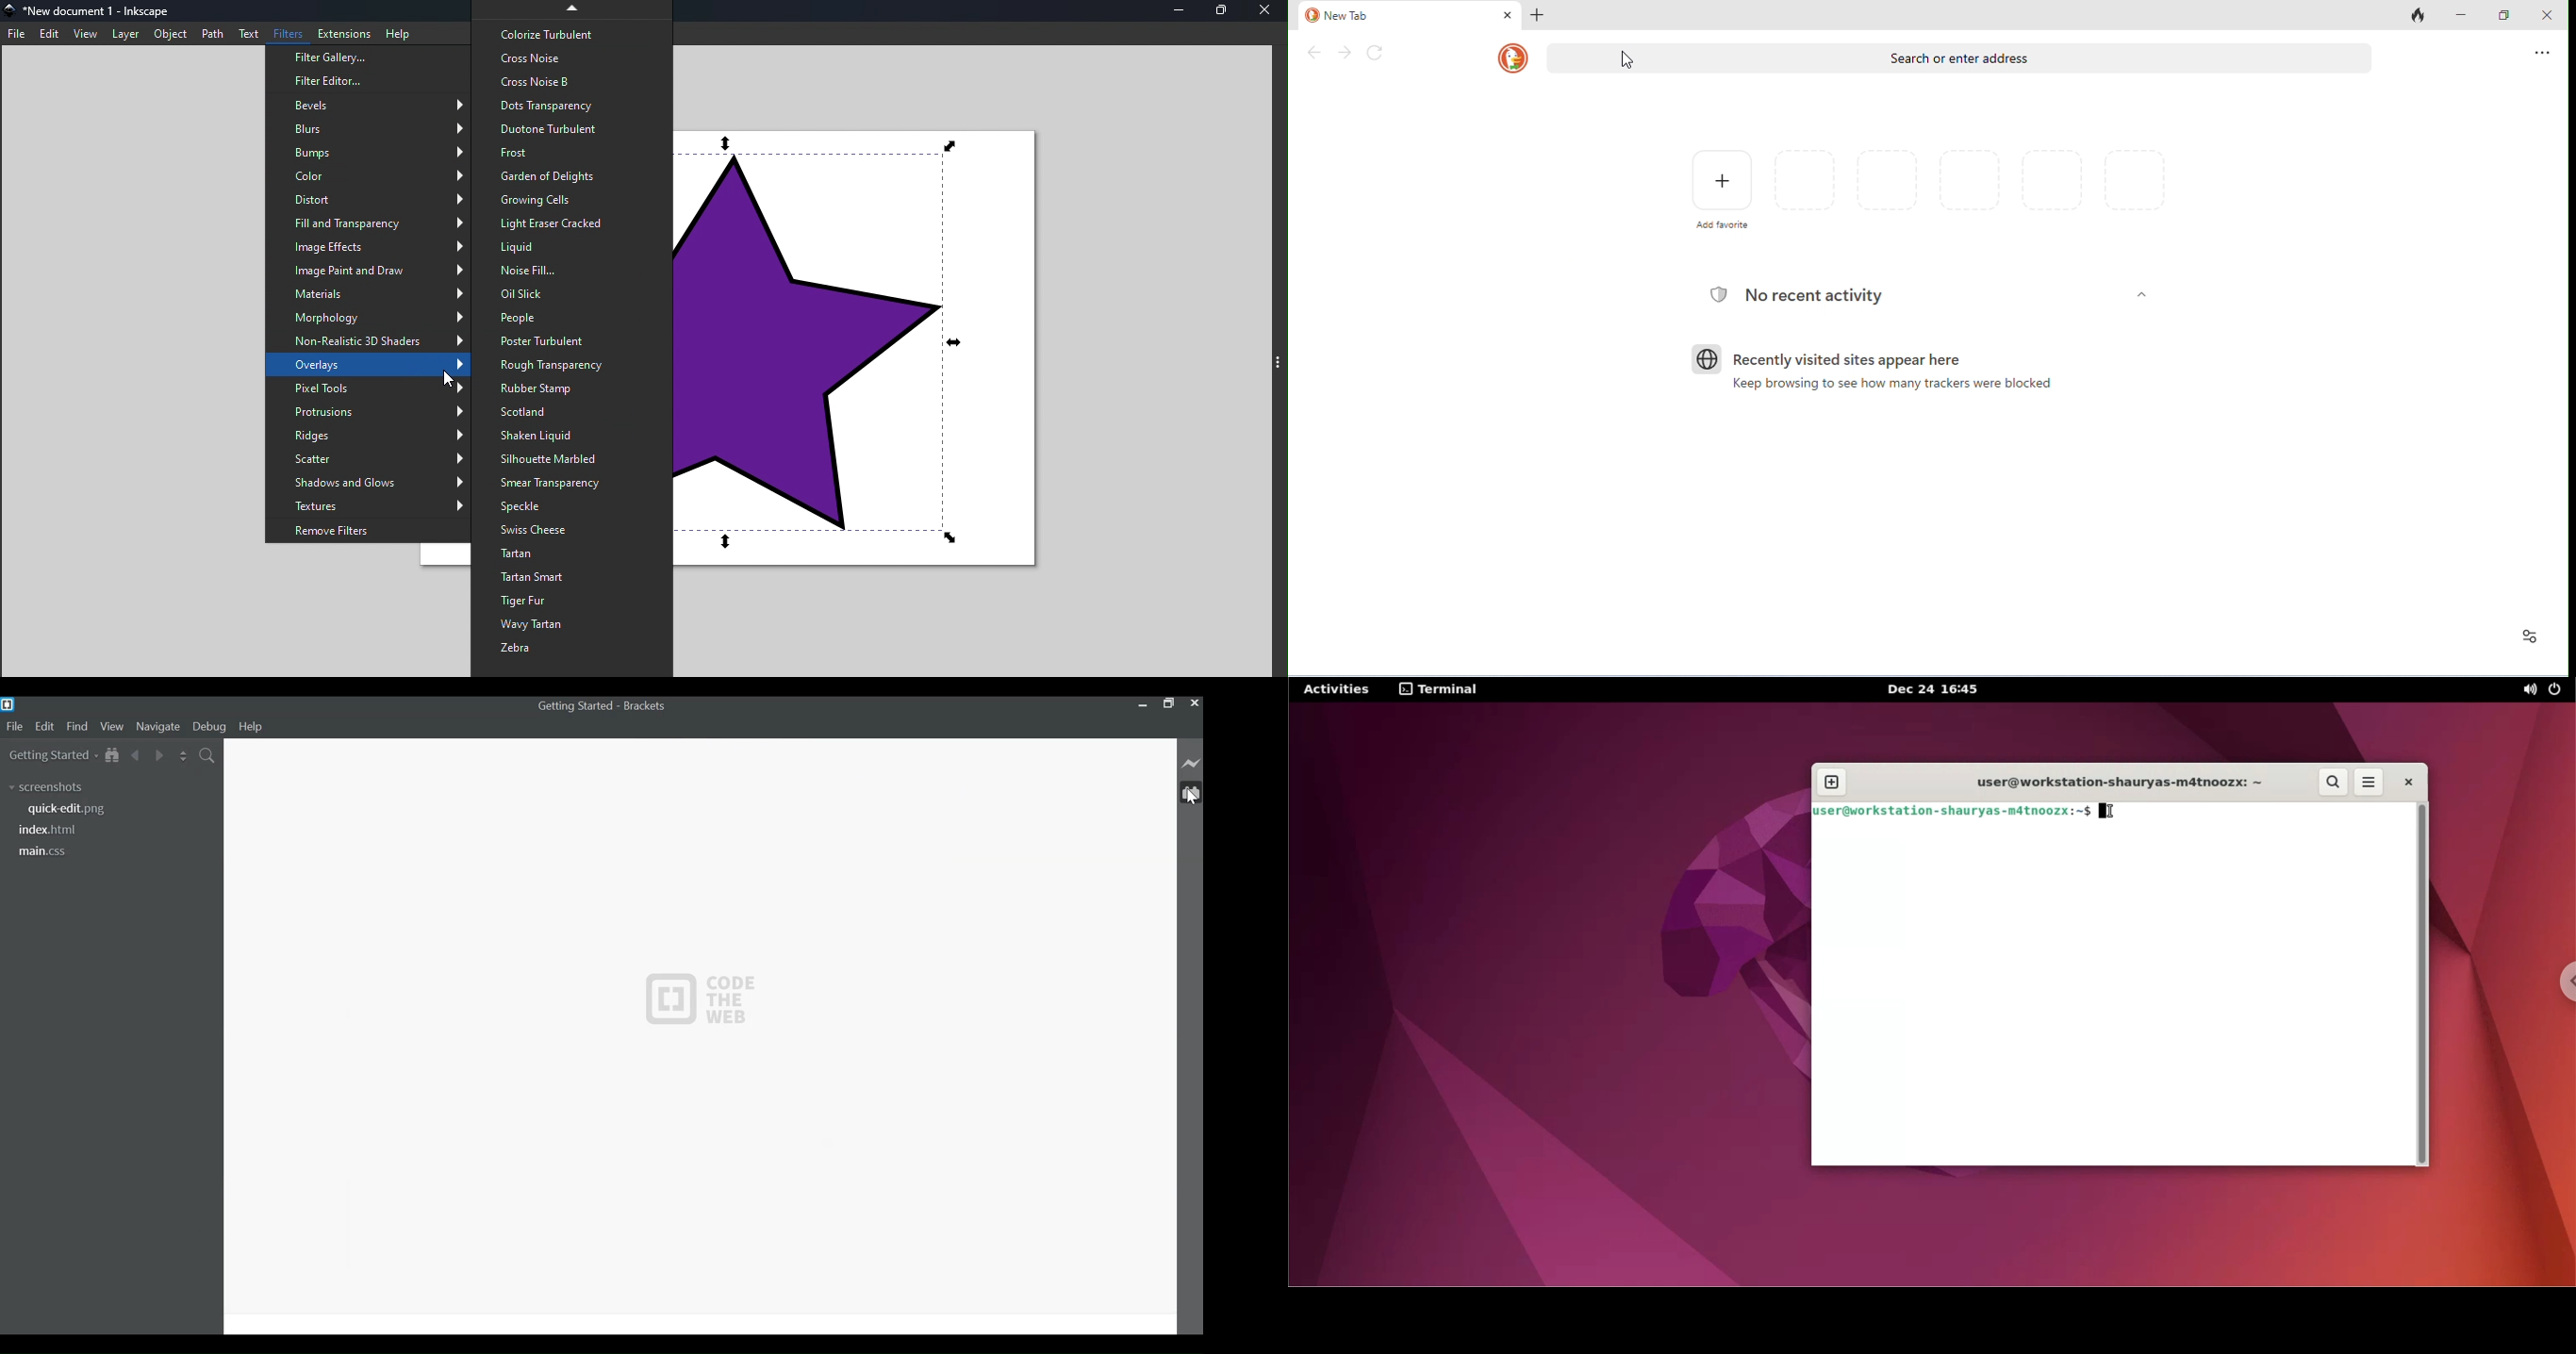 The image size is (2576, 1372). Describe the element at coordinates (210, 728) in the screenshot. I see `Debug` at that location.